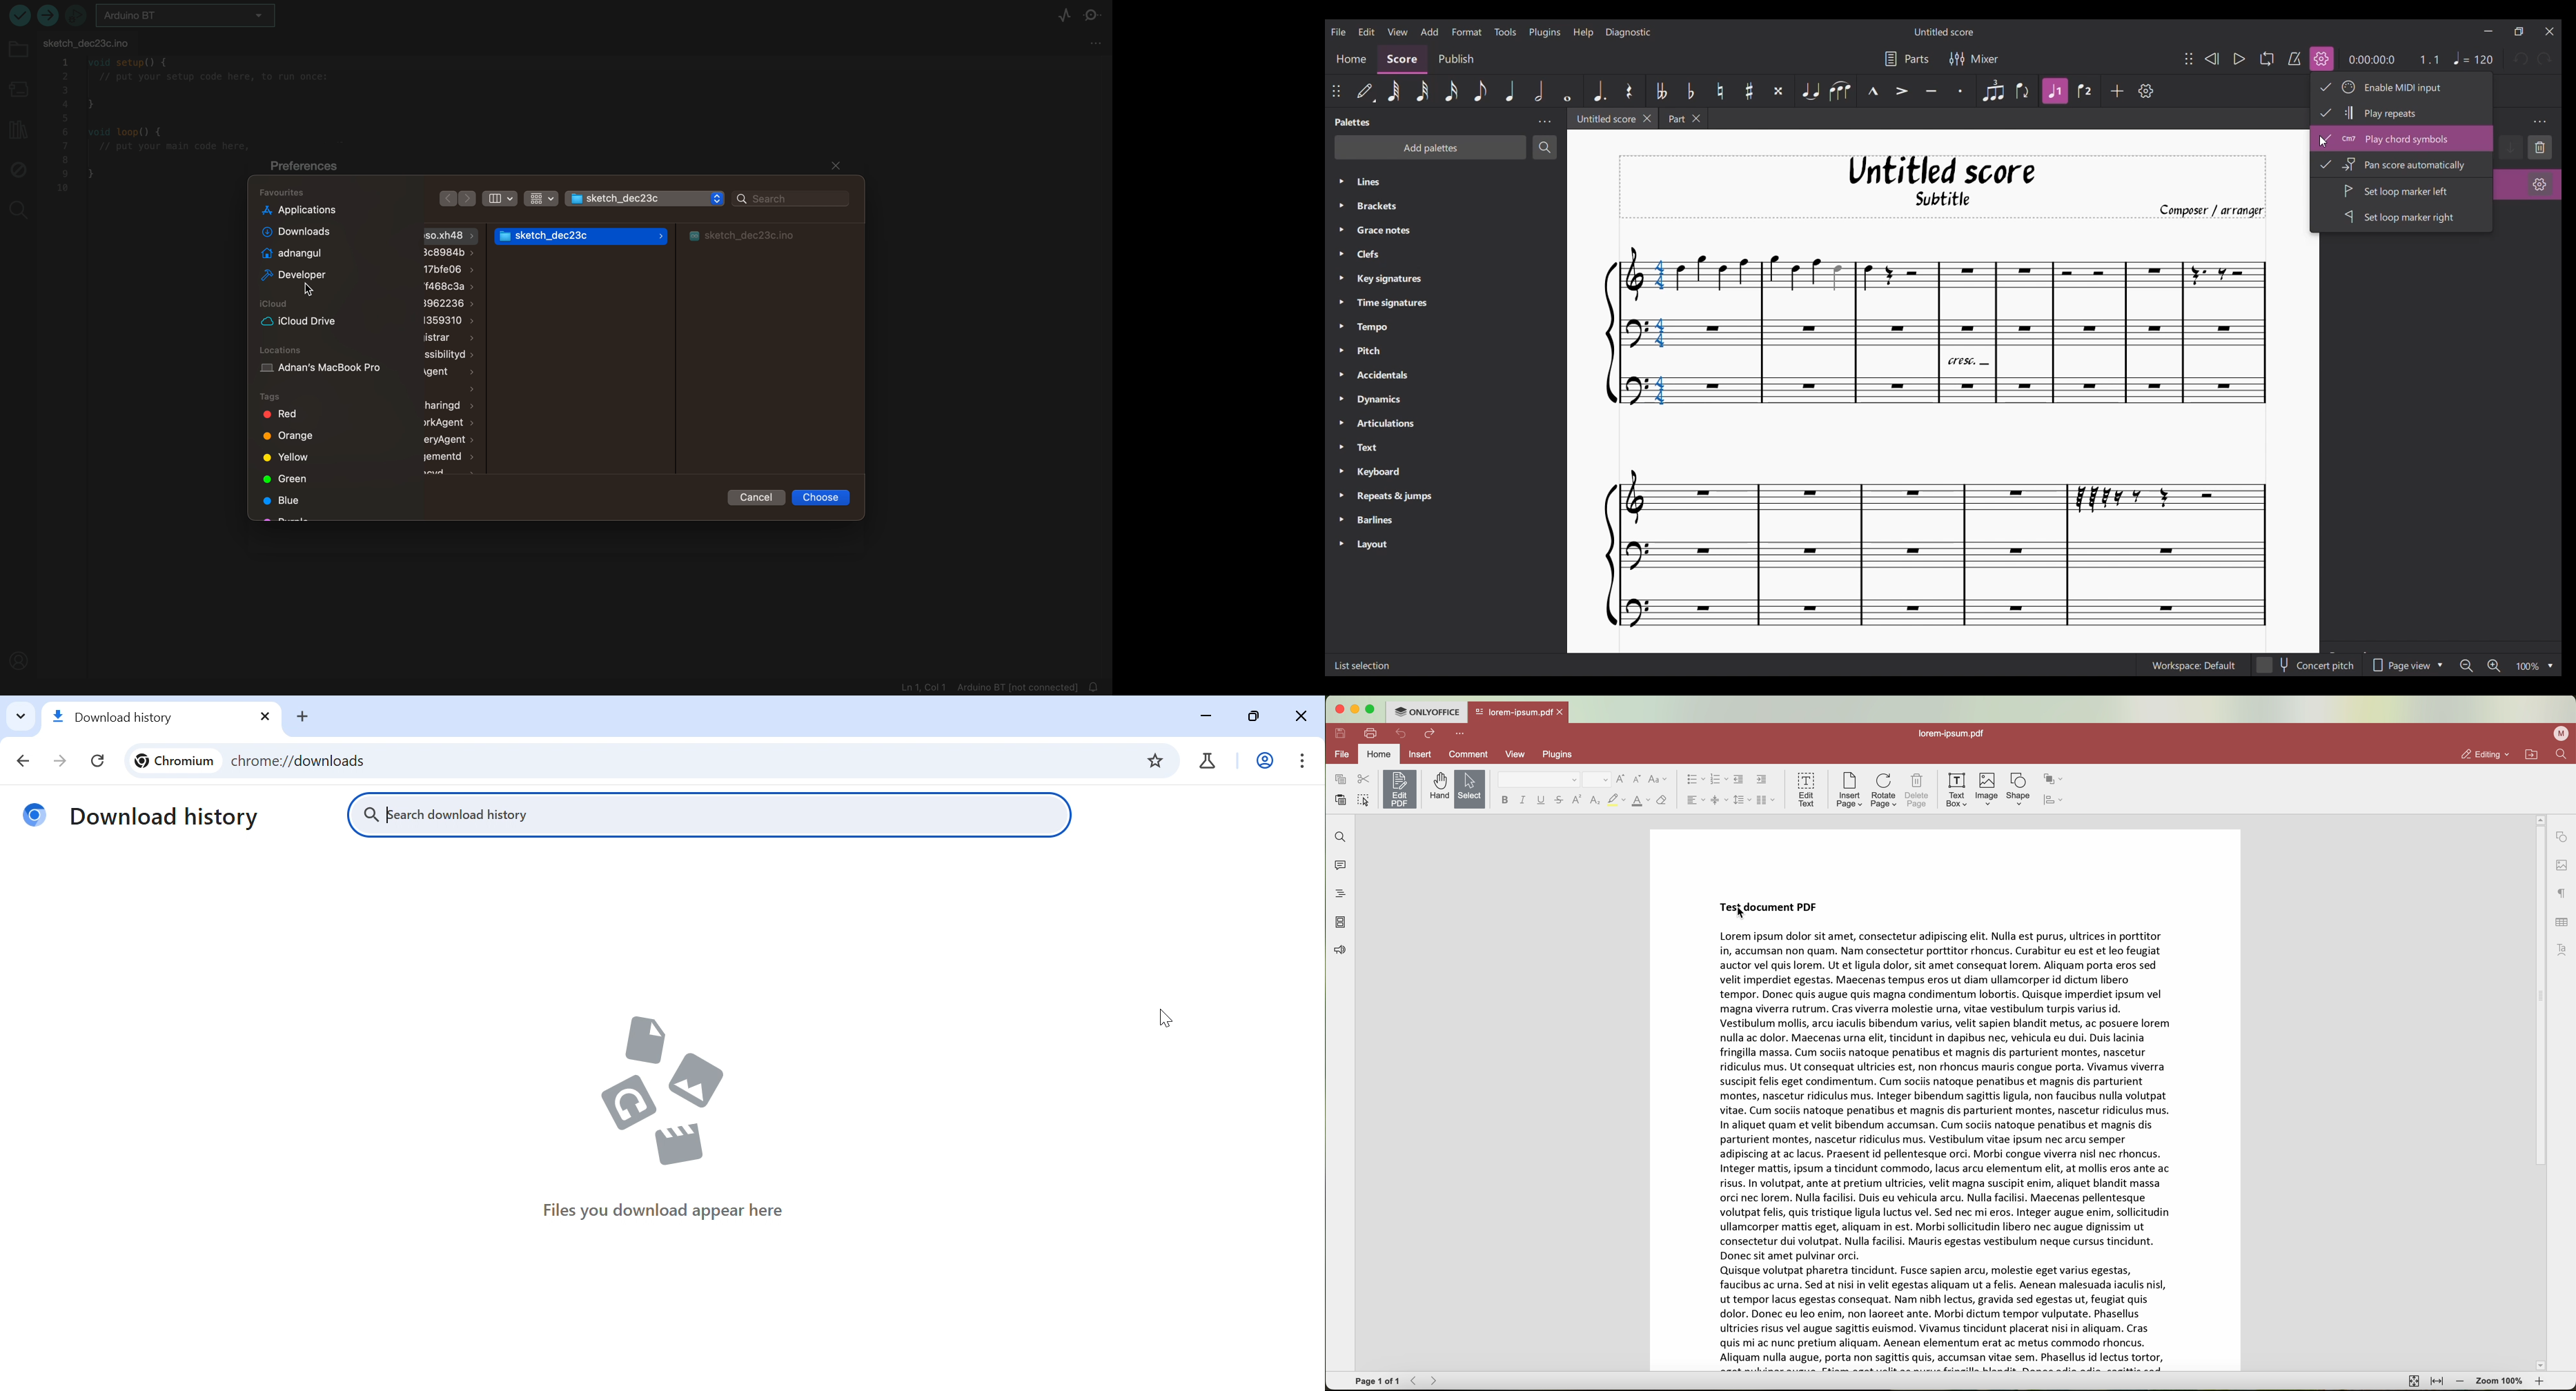 This screenshot has width=2576, height=1400. Describe the element at coordinates (1338, 32) in the screenshot. I see `File menu` at that location.